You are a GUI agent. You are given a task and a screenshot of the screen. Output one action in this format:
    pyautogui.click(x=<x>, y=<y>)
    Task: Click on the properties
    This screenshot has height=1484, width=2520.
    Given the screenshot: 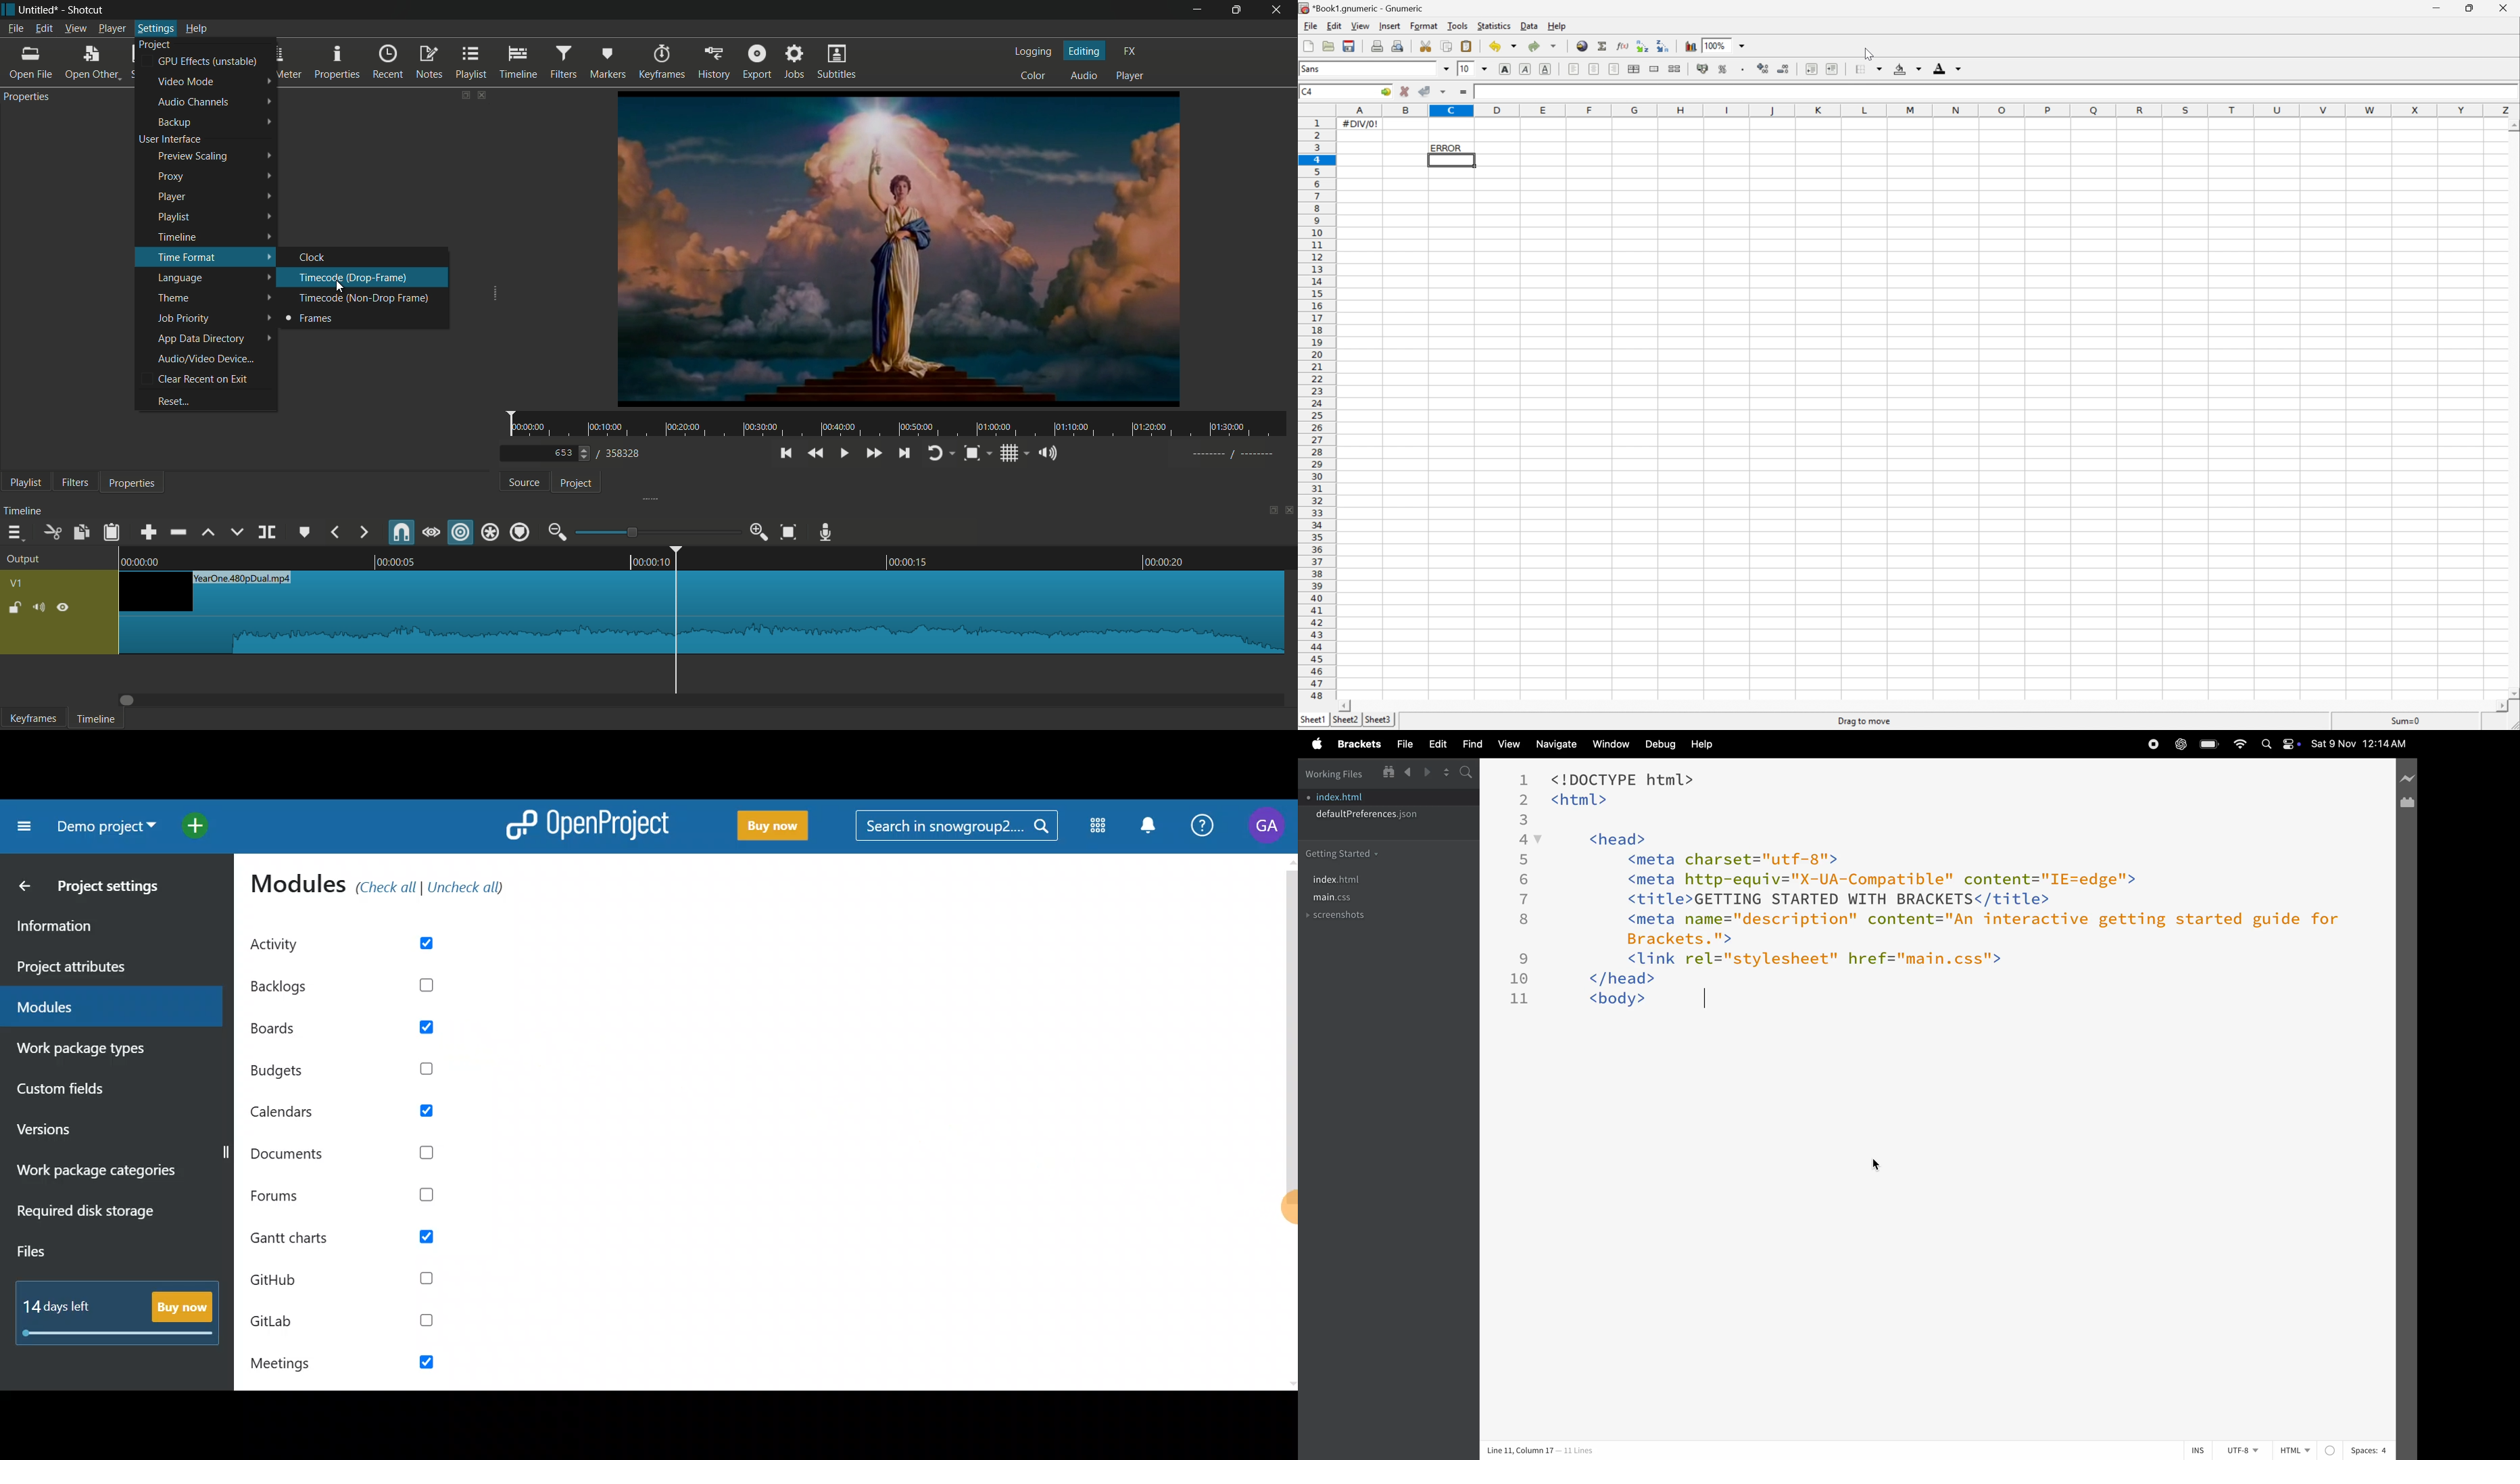 What is the action you would take?
    pyautogui.click(x=132, y=483)
    